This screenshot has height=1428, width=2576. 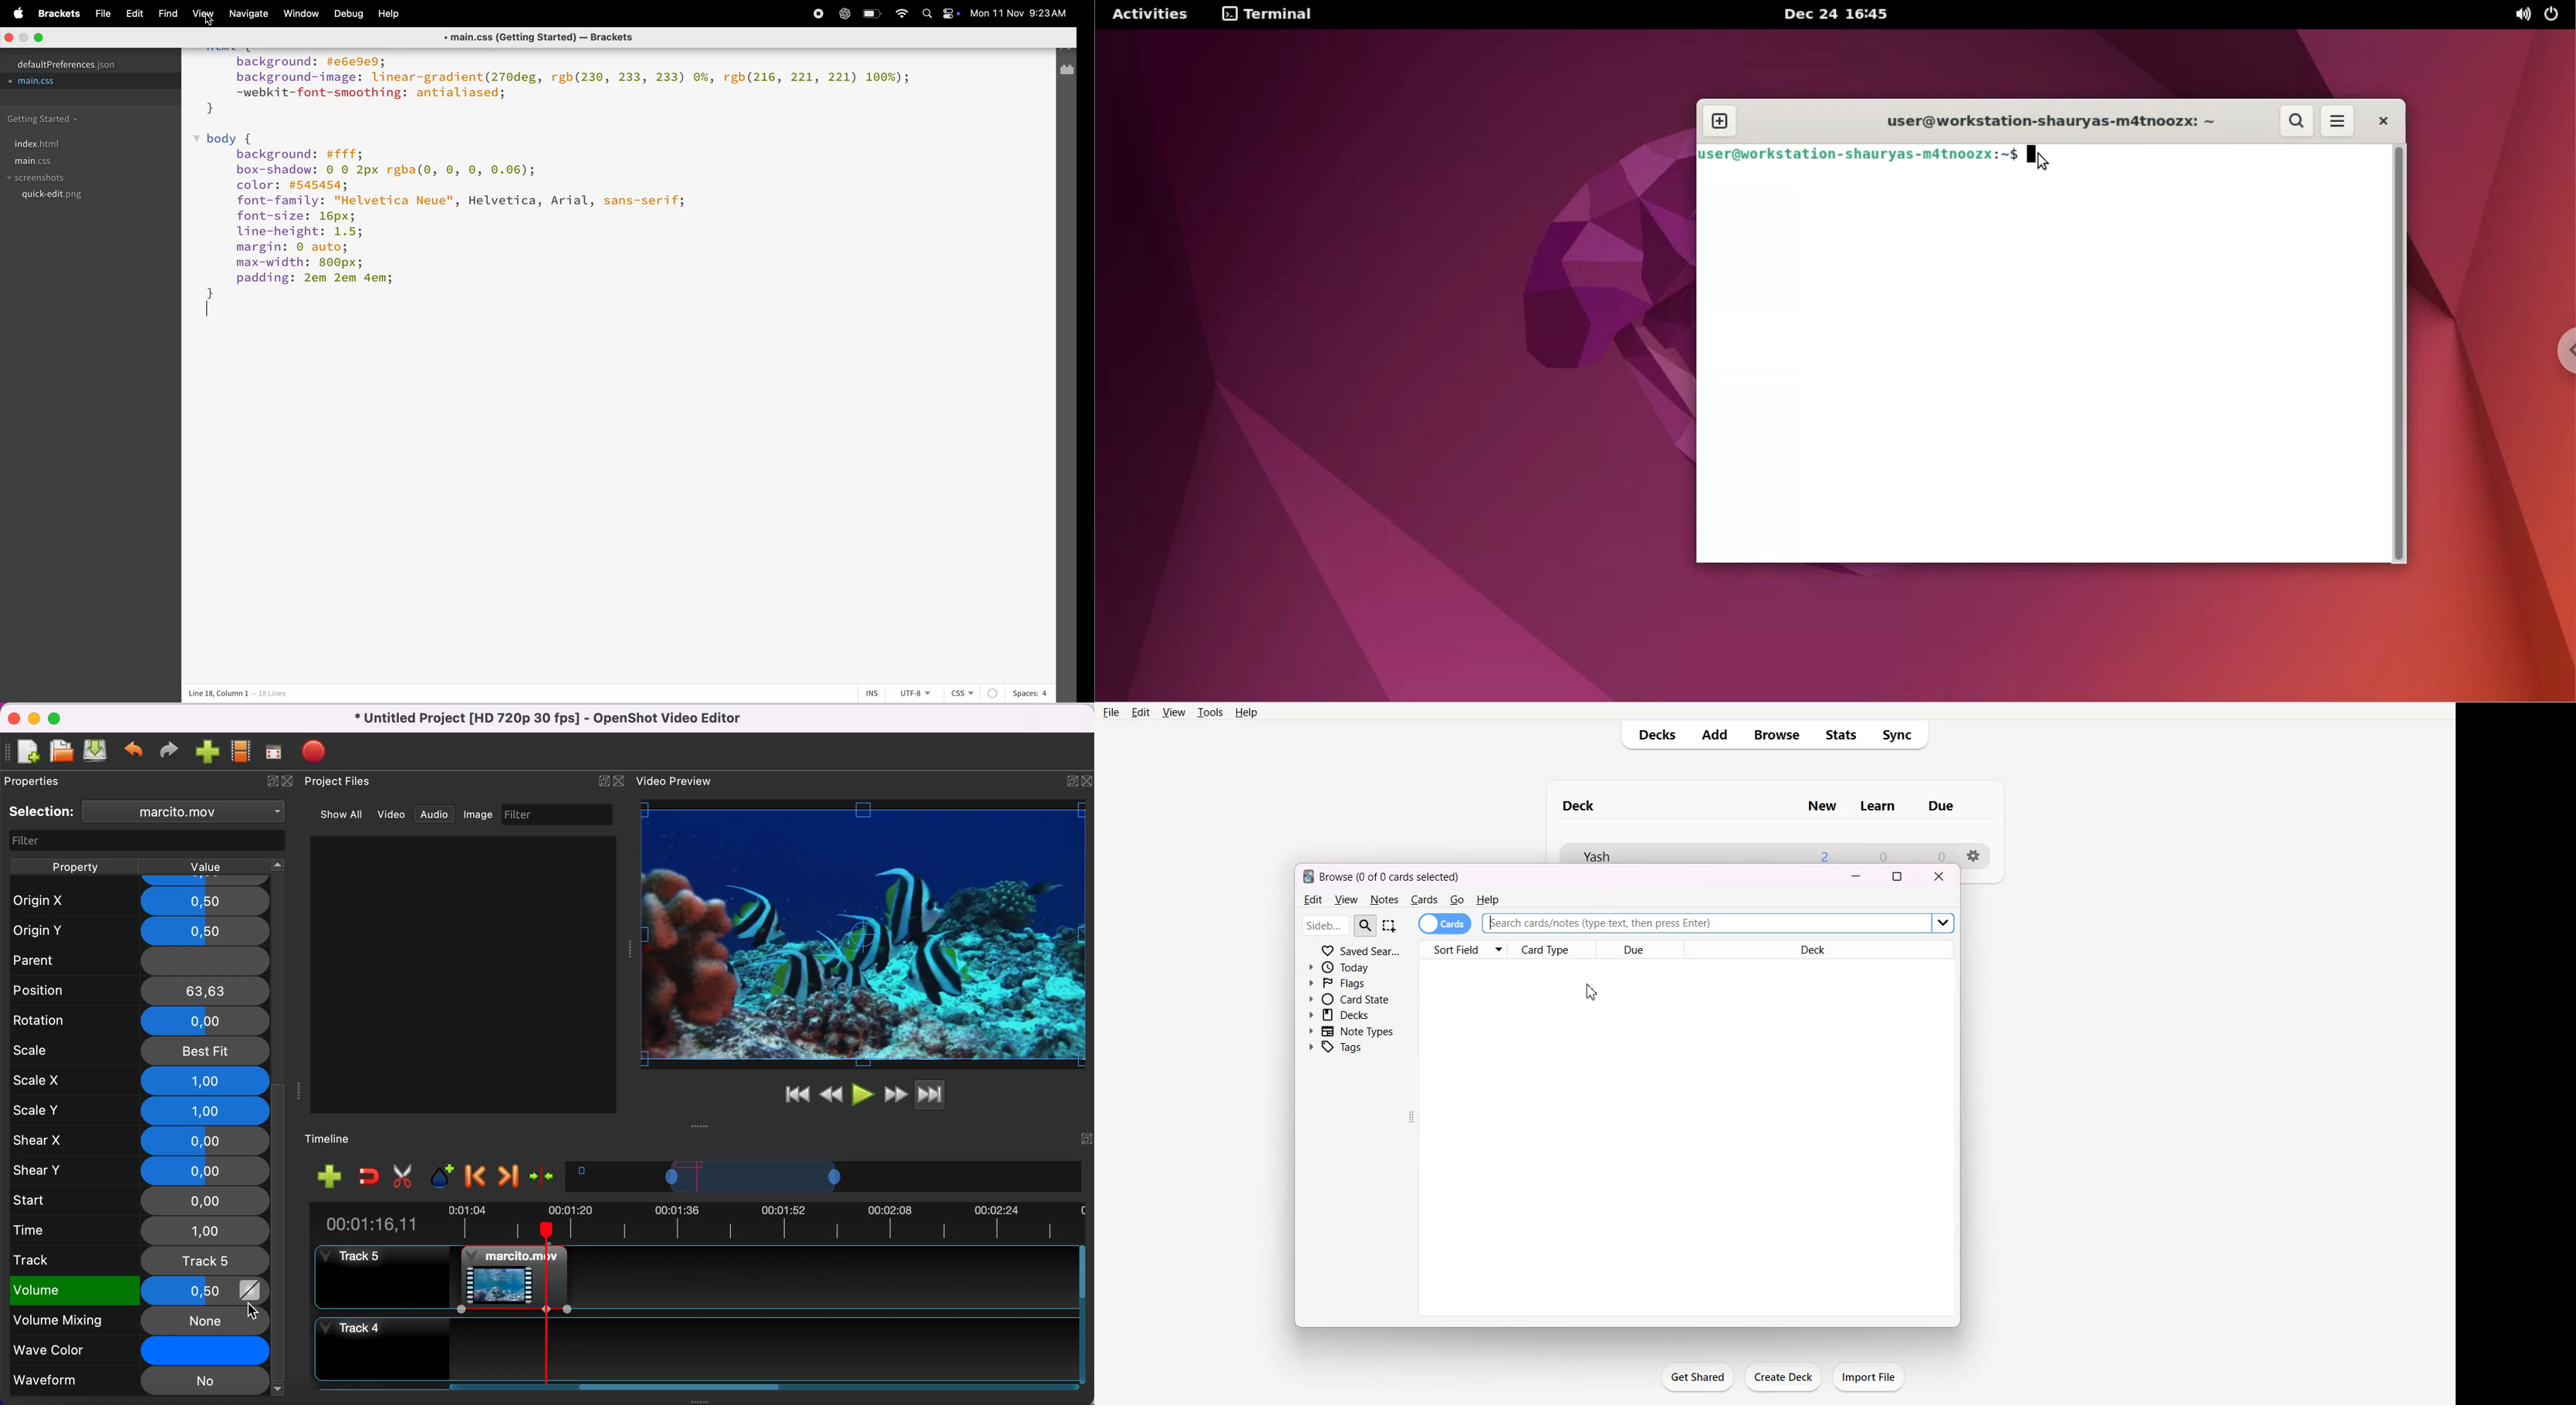 I want to click on undo, so click(x=135, y=752).